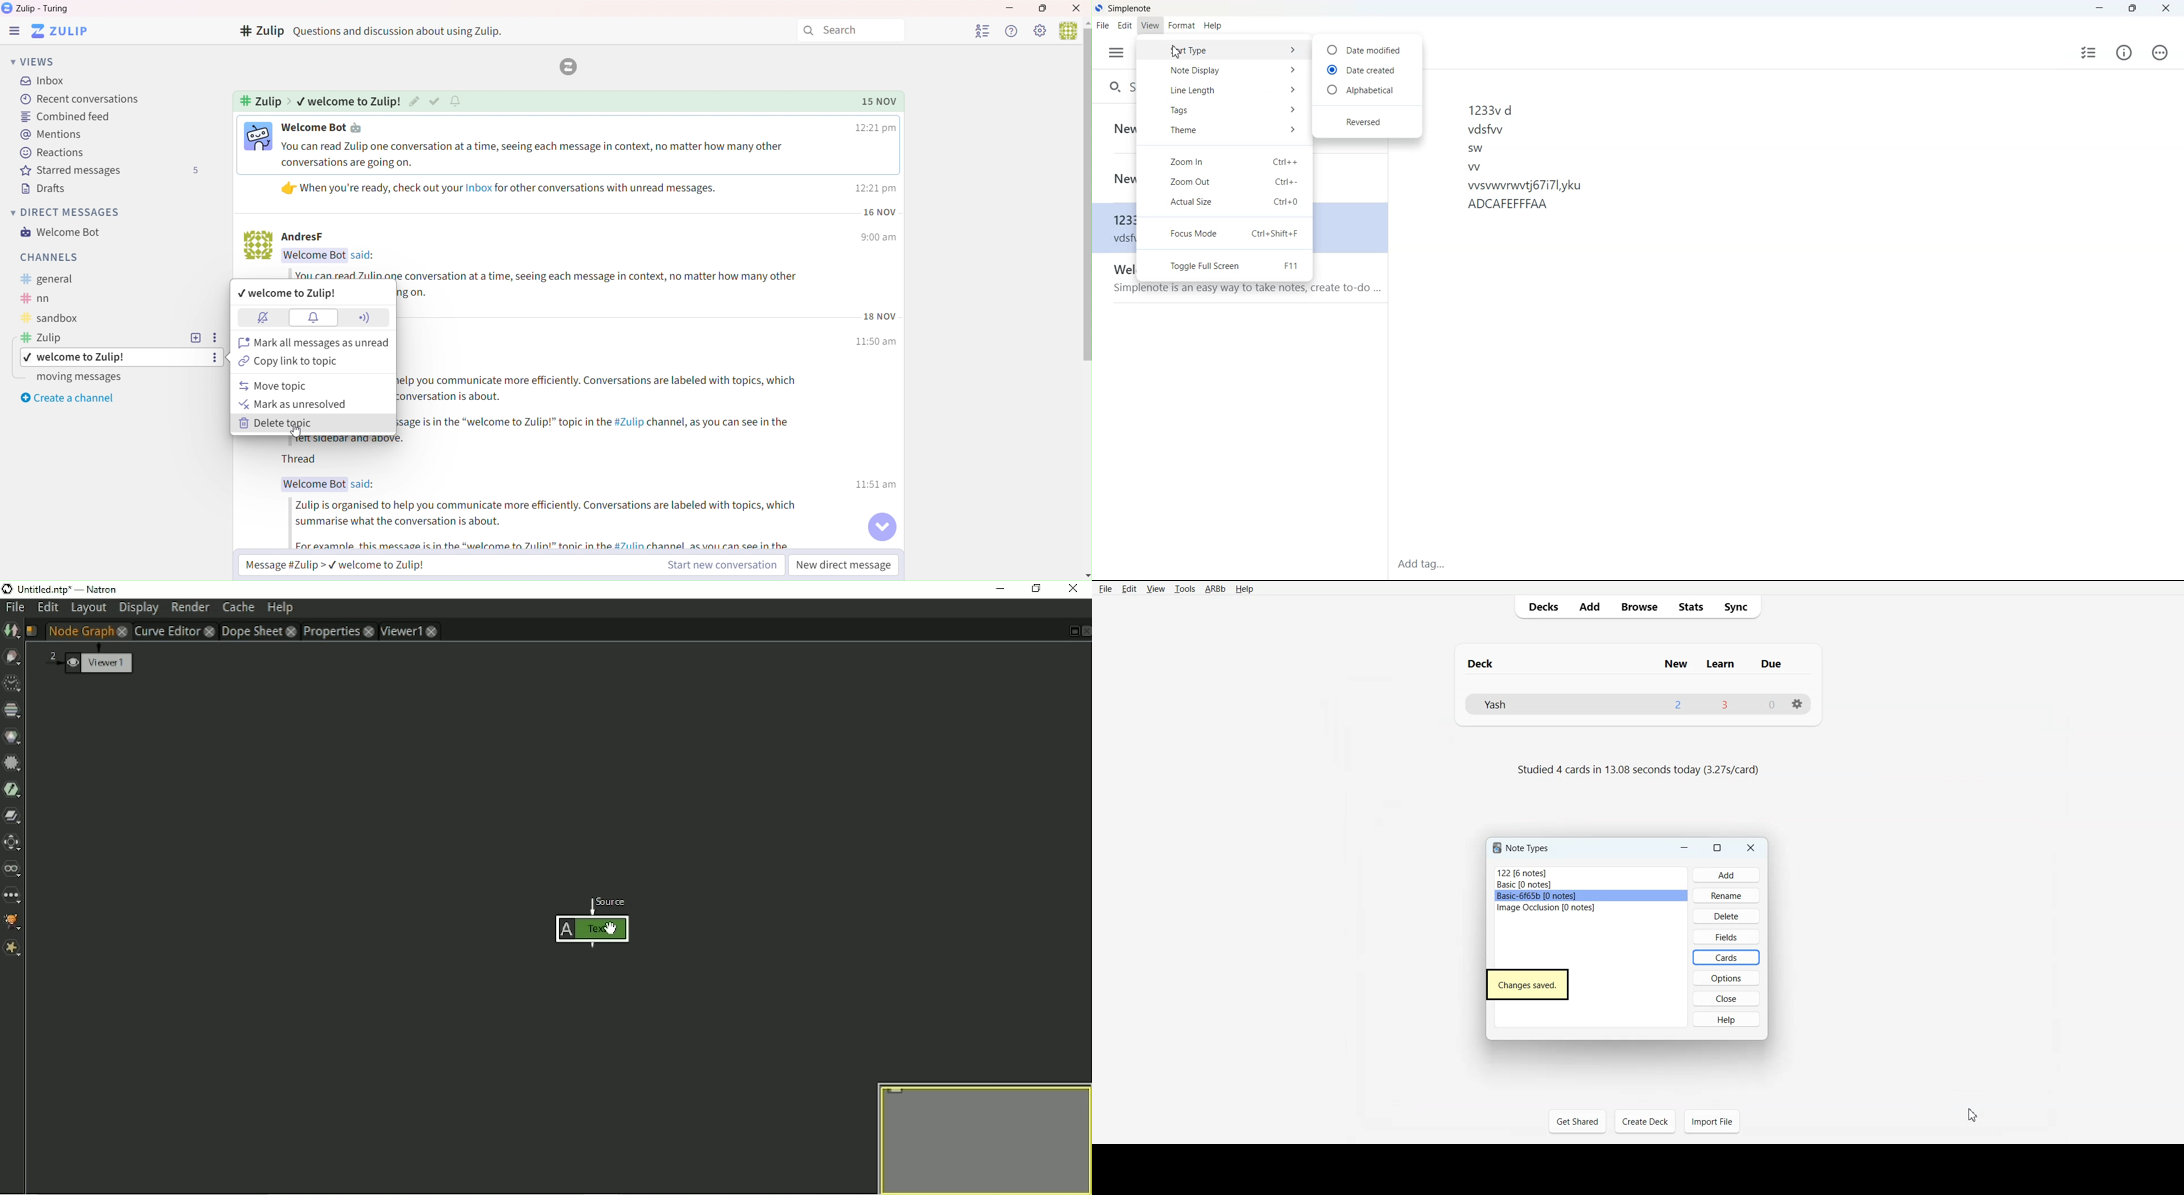  I want to click on Copy link to topic, so click(301, 362).